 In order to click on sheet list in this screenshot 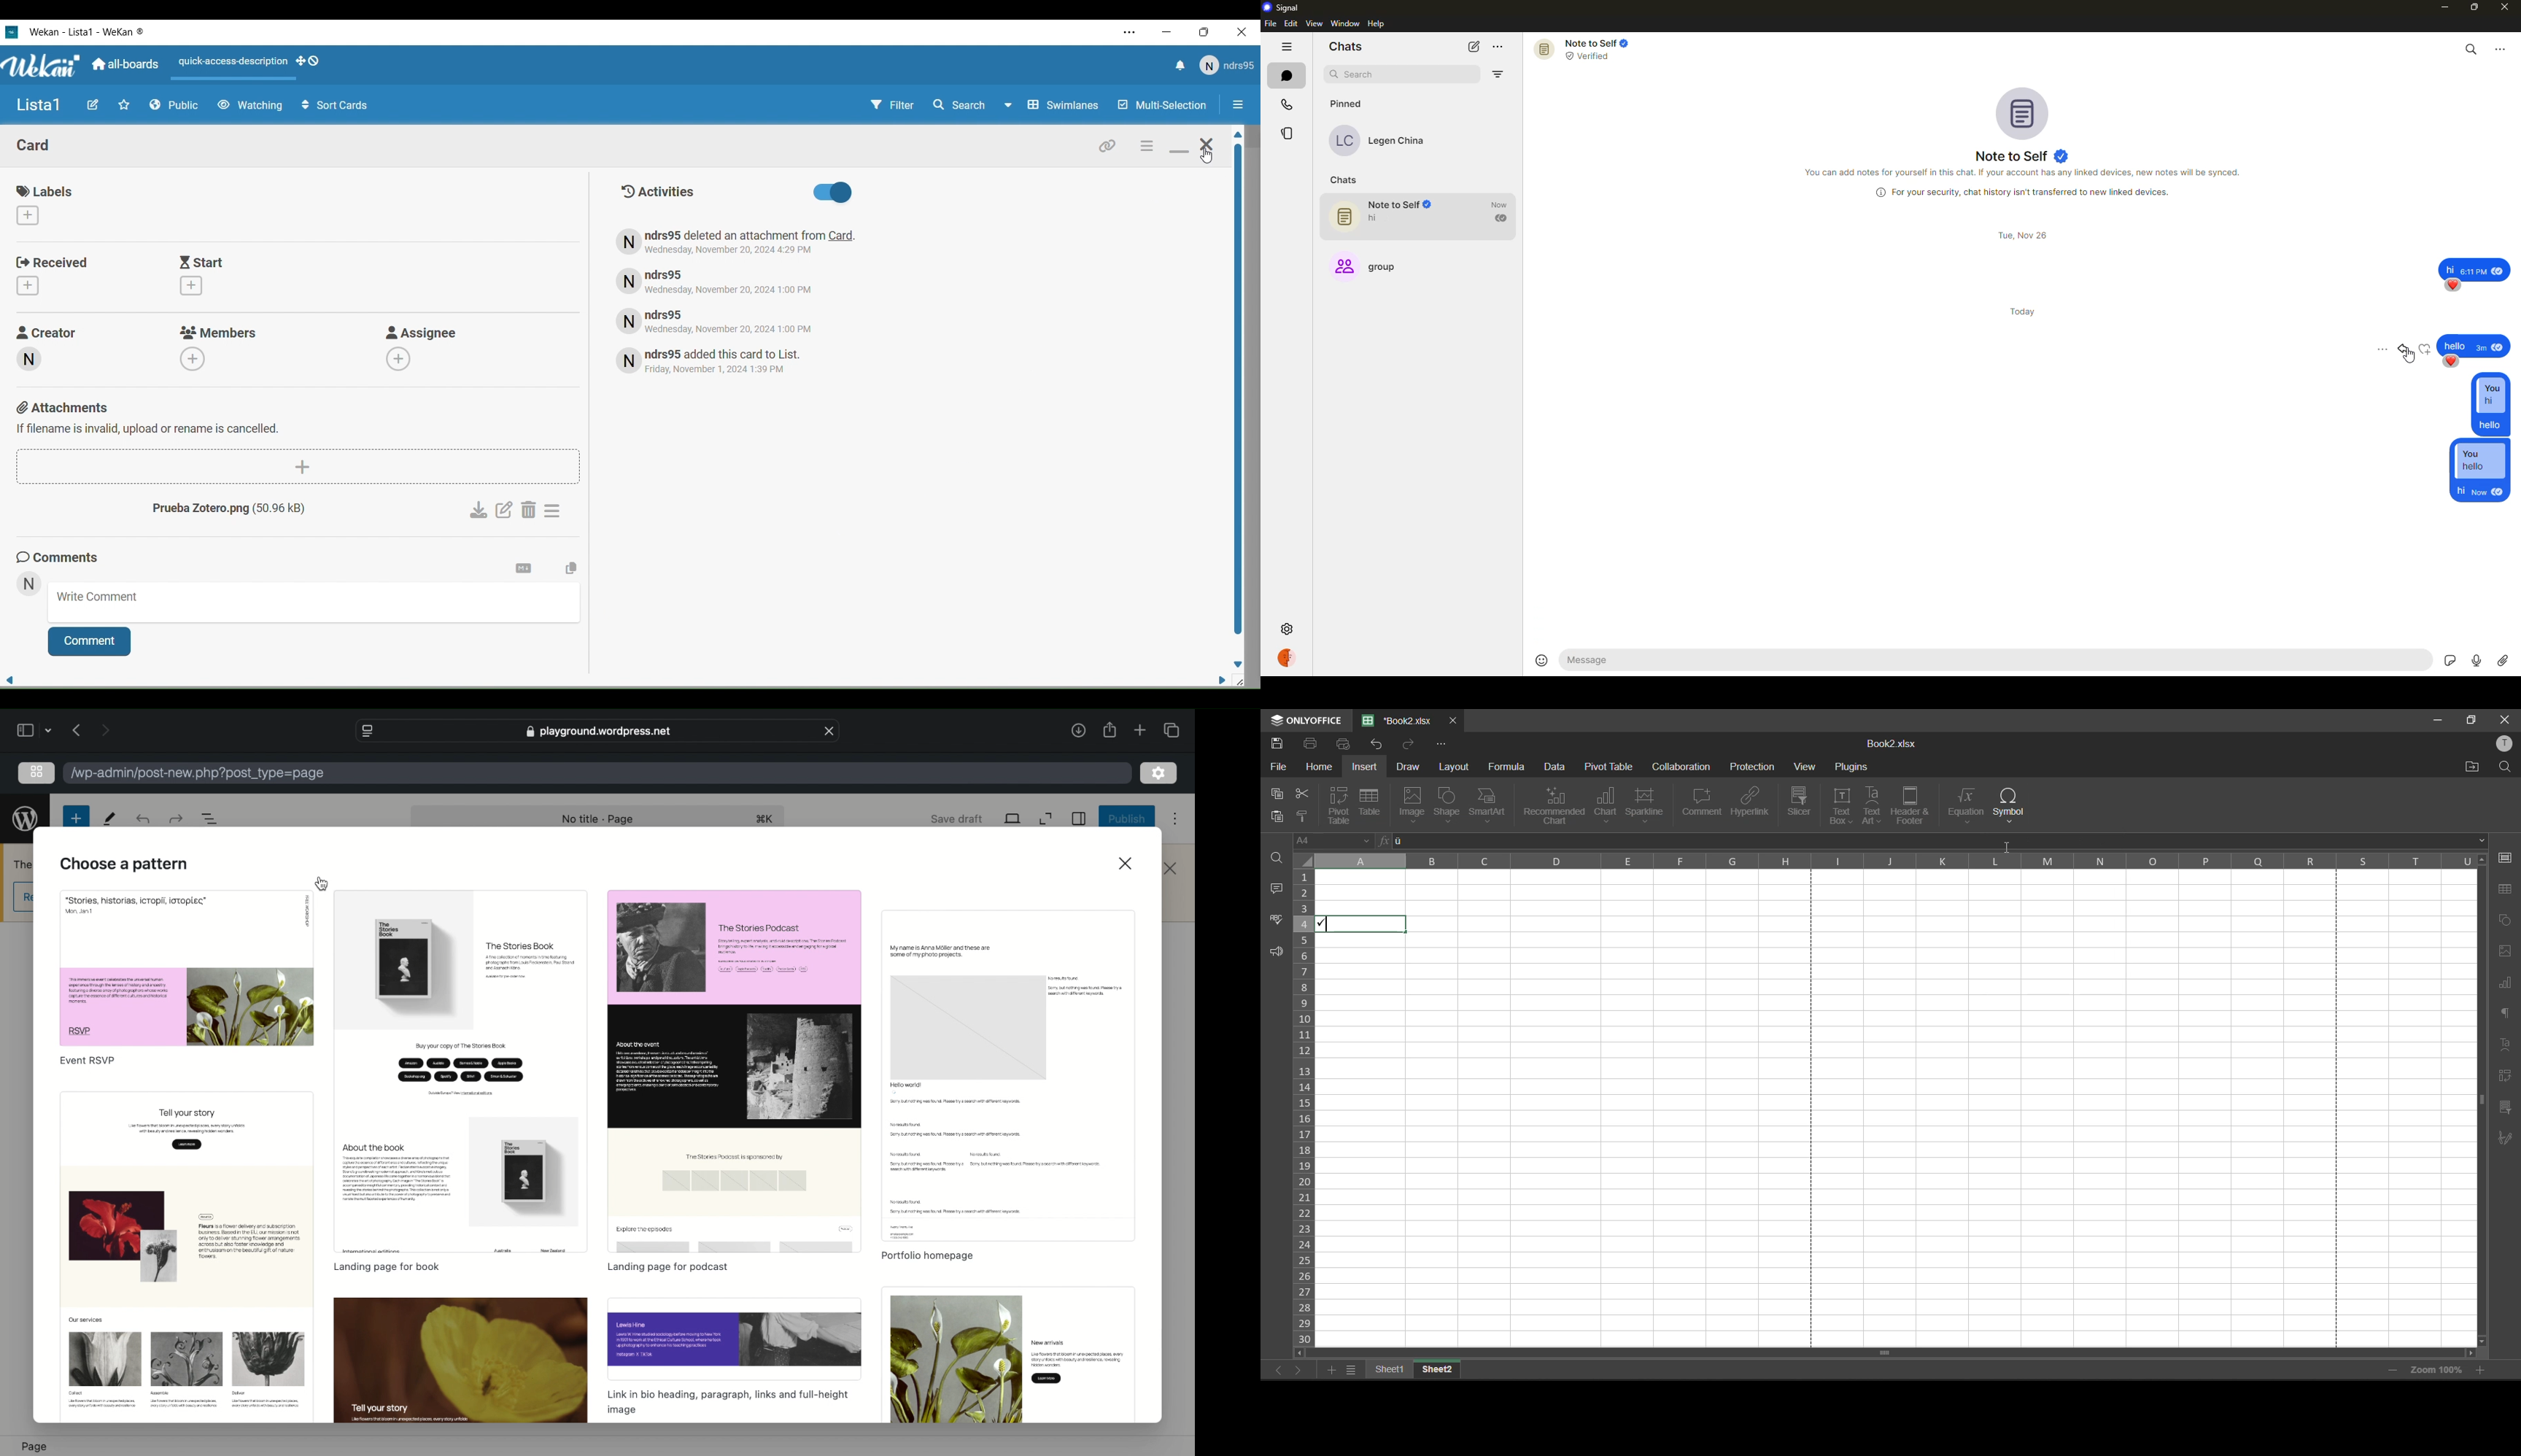, I will do `click(1351, 1371)`.